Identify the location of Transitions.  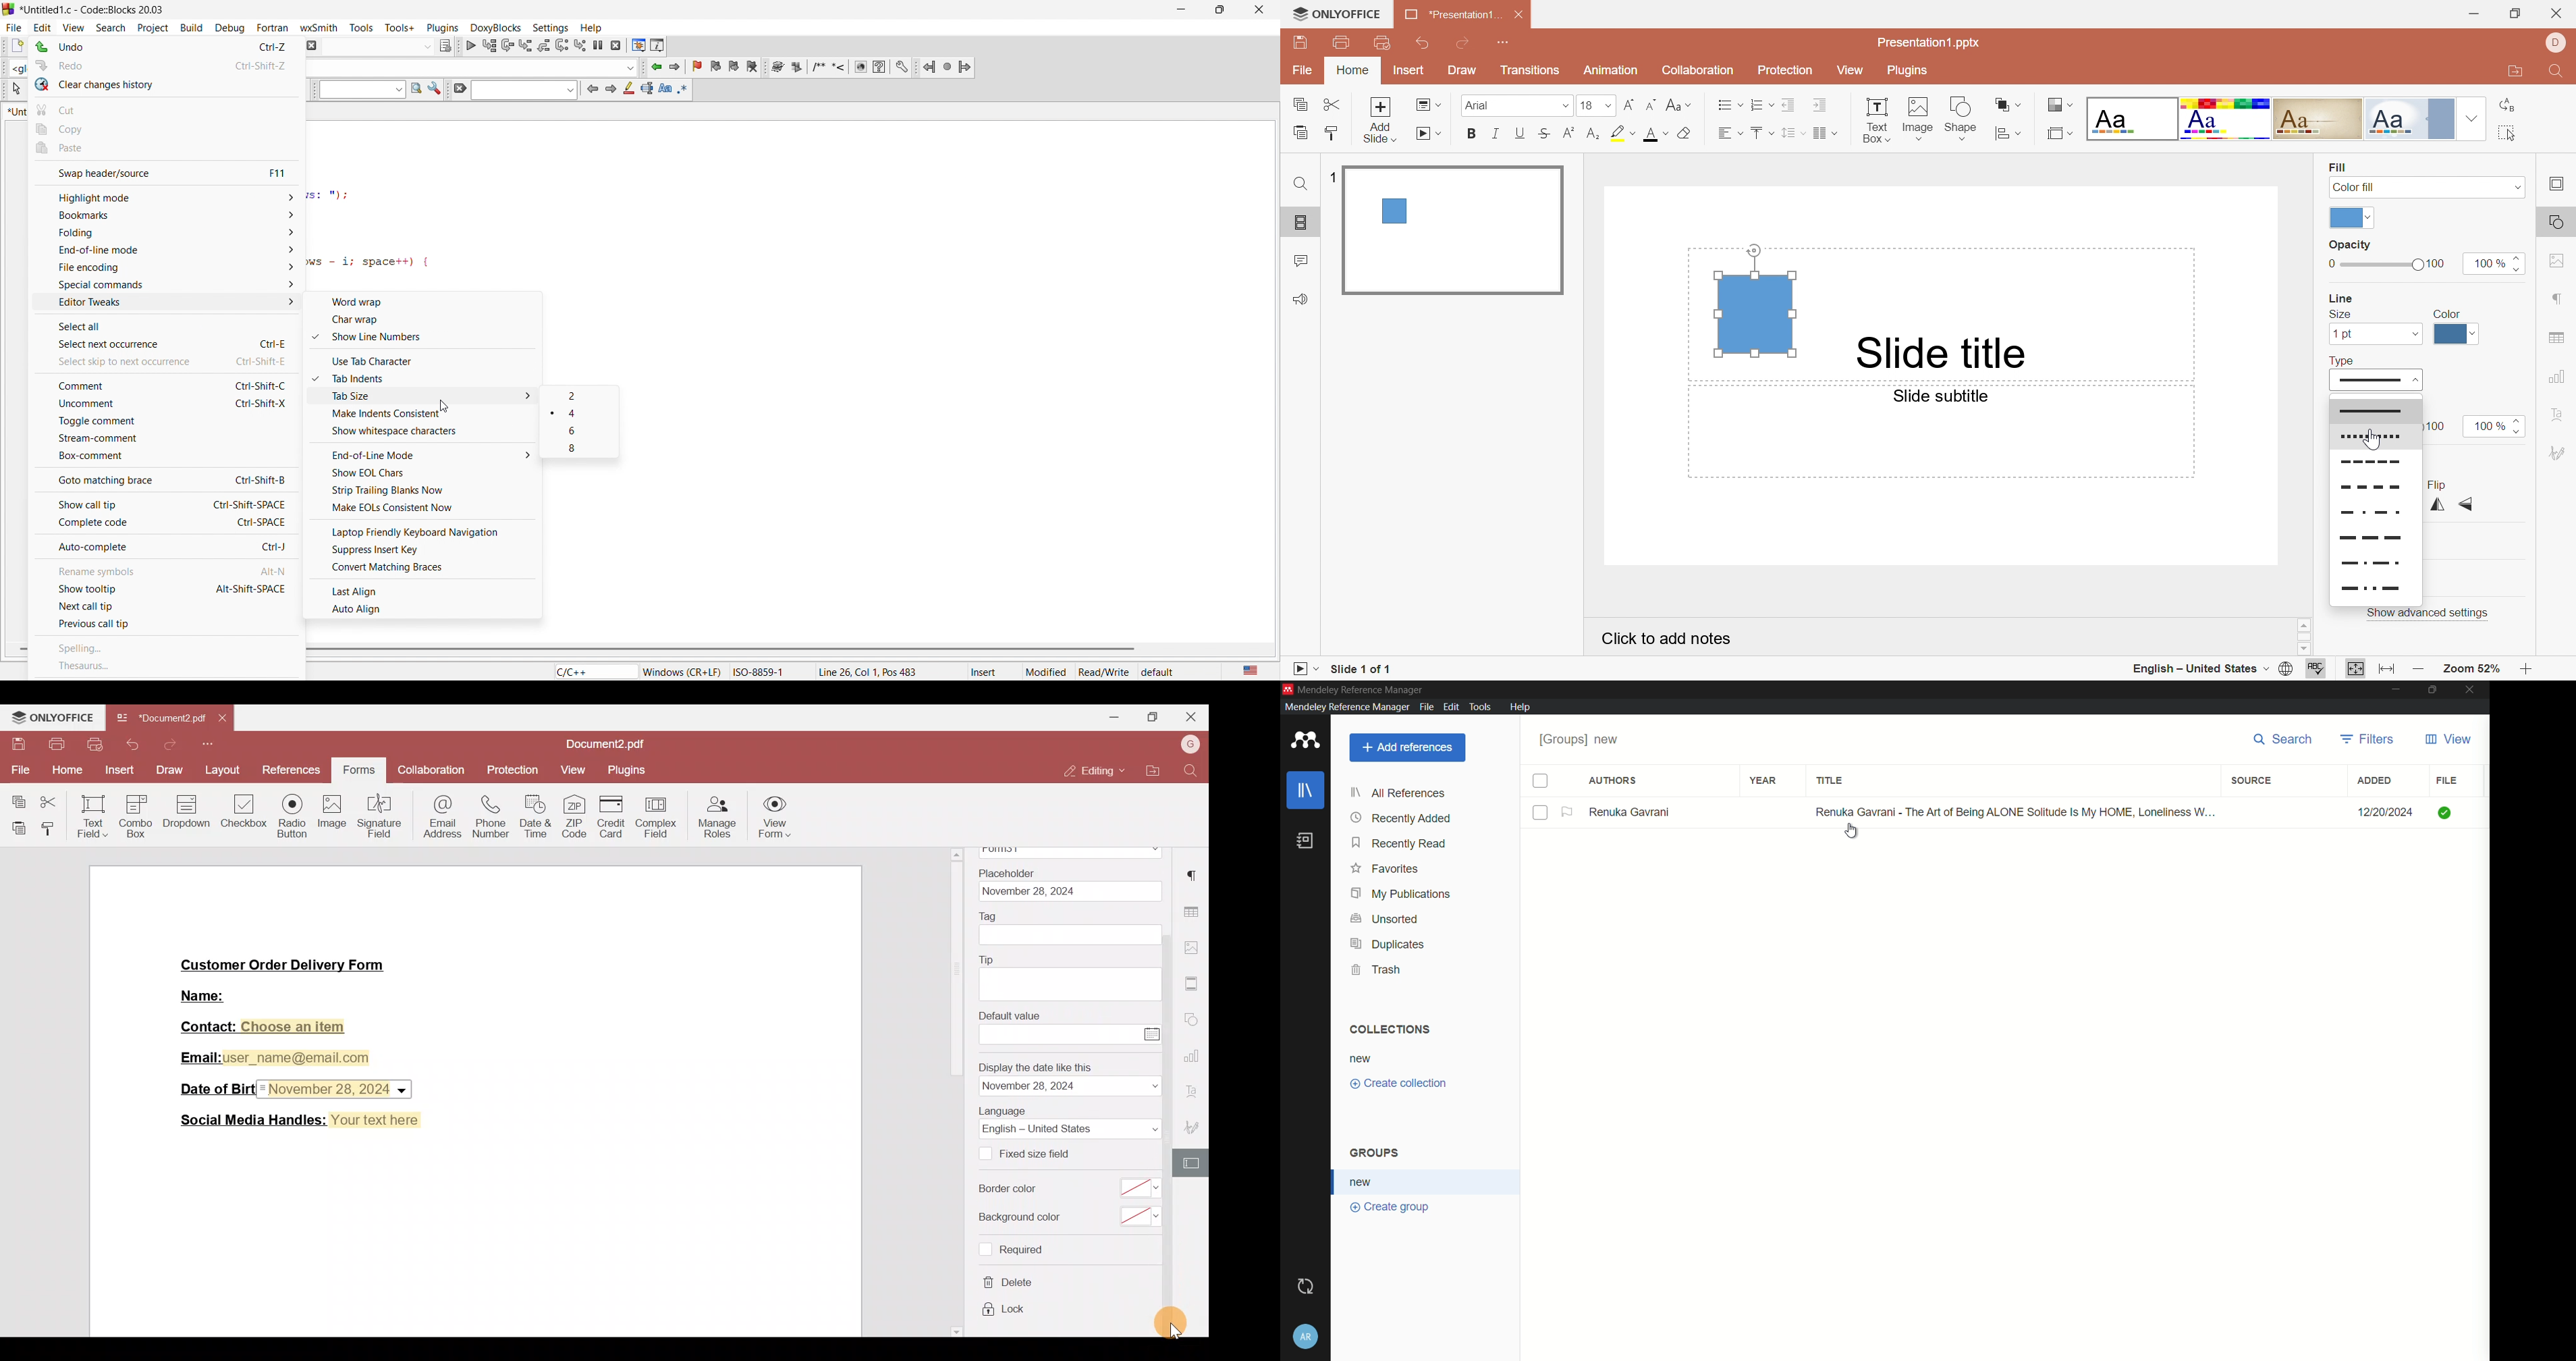
(1533, 72).